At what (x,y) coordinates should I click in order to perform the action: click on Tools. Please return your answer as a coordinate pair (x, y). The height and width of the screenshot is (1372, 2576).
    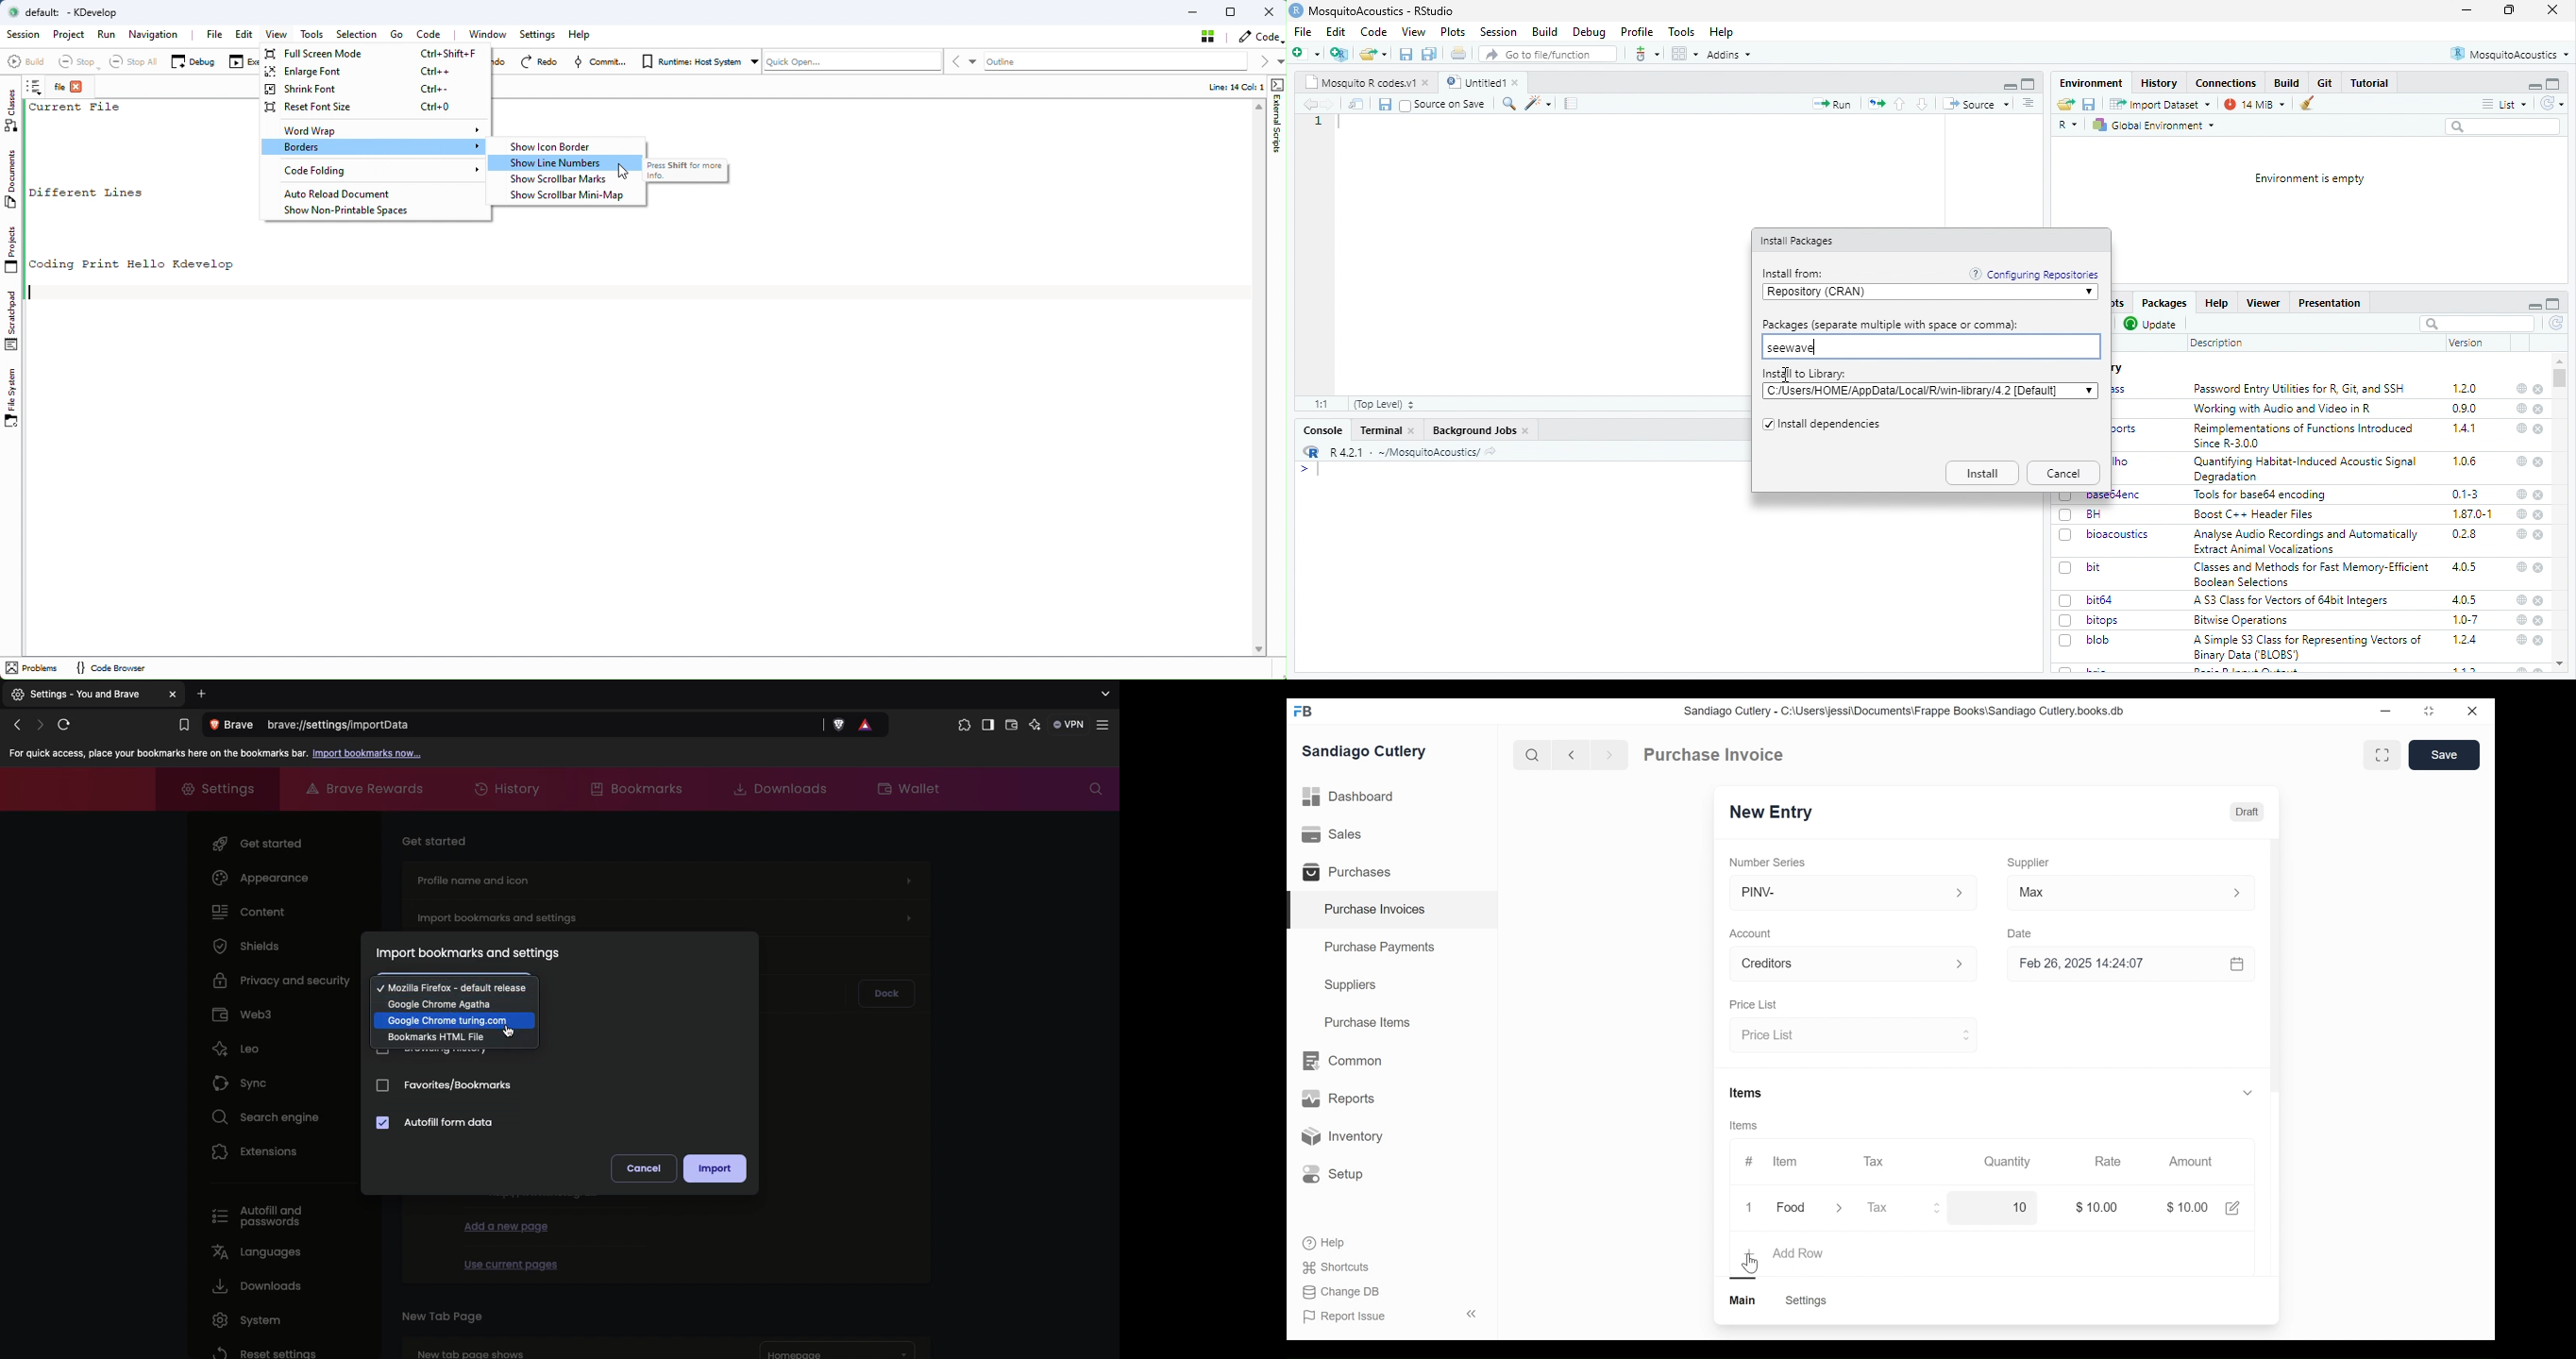
    Looking at the image, I should click on (1682, 32).